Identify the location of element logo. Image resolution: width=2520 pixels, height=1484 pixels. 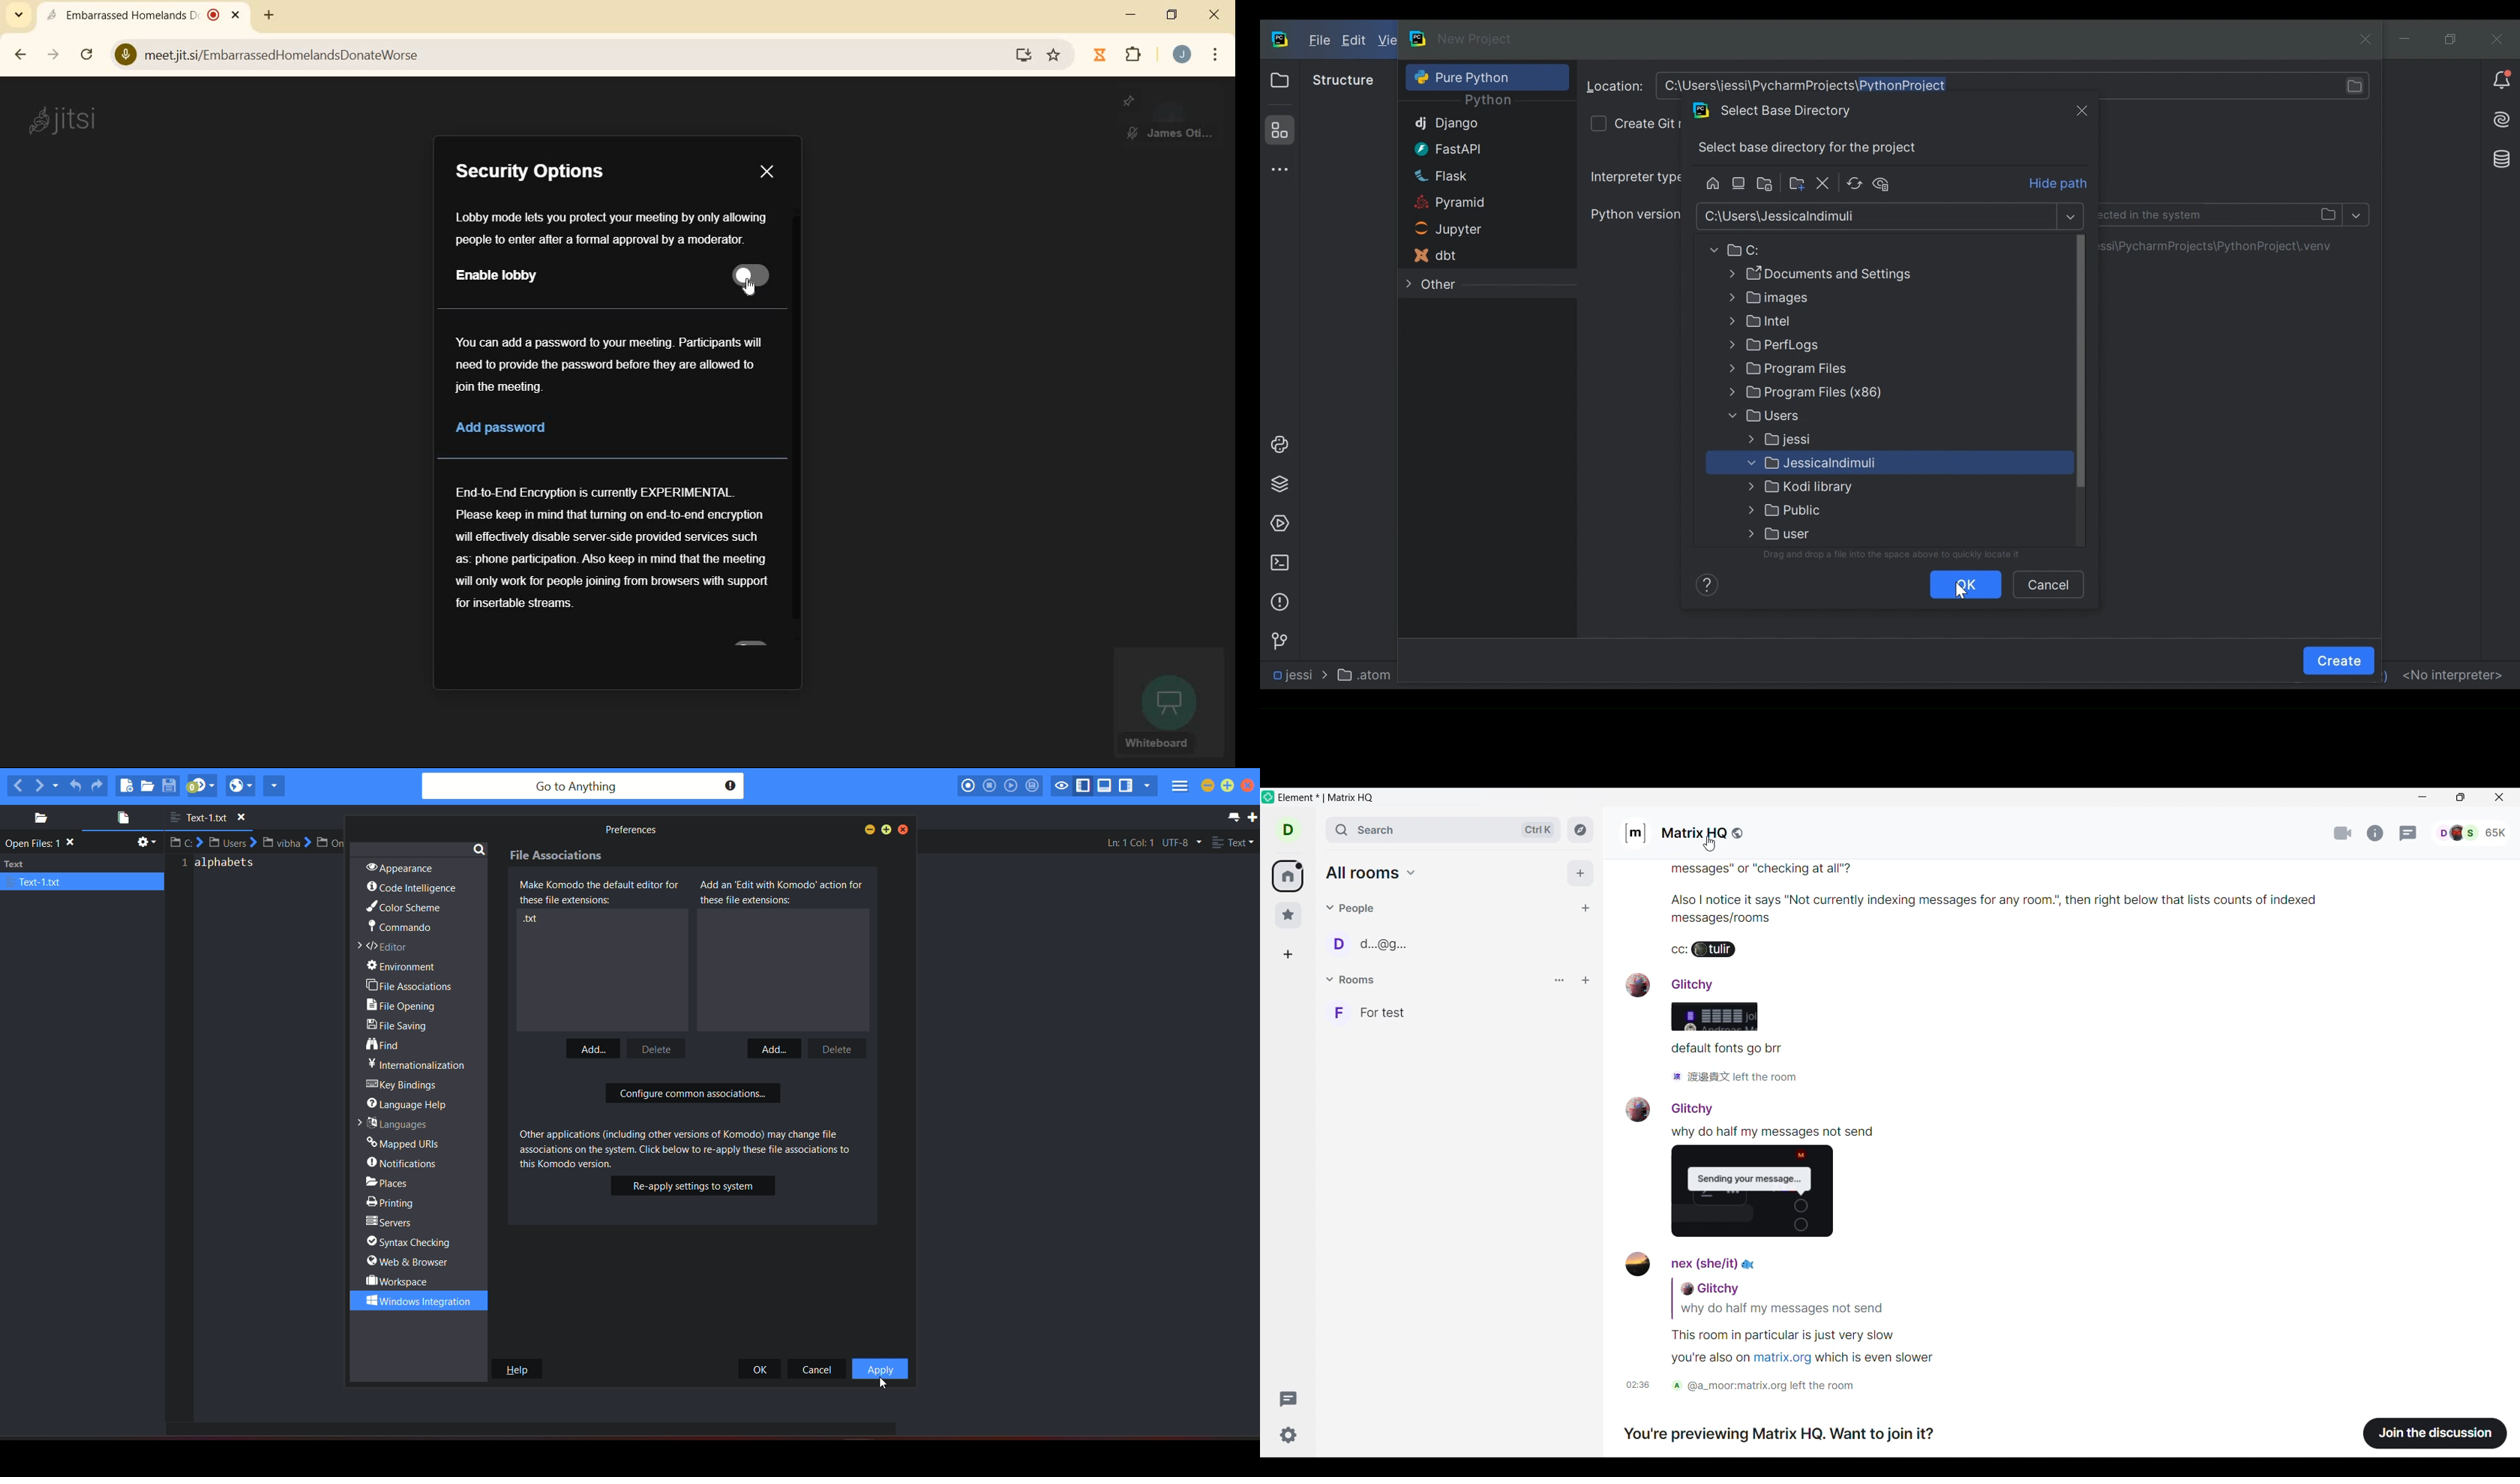
(1268, 797).